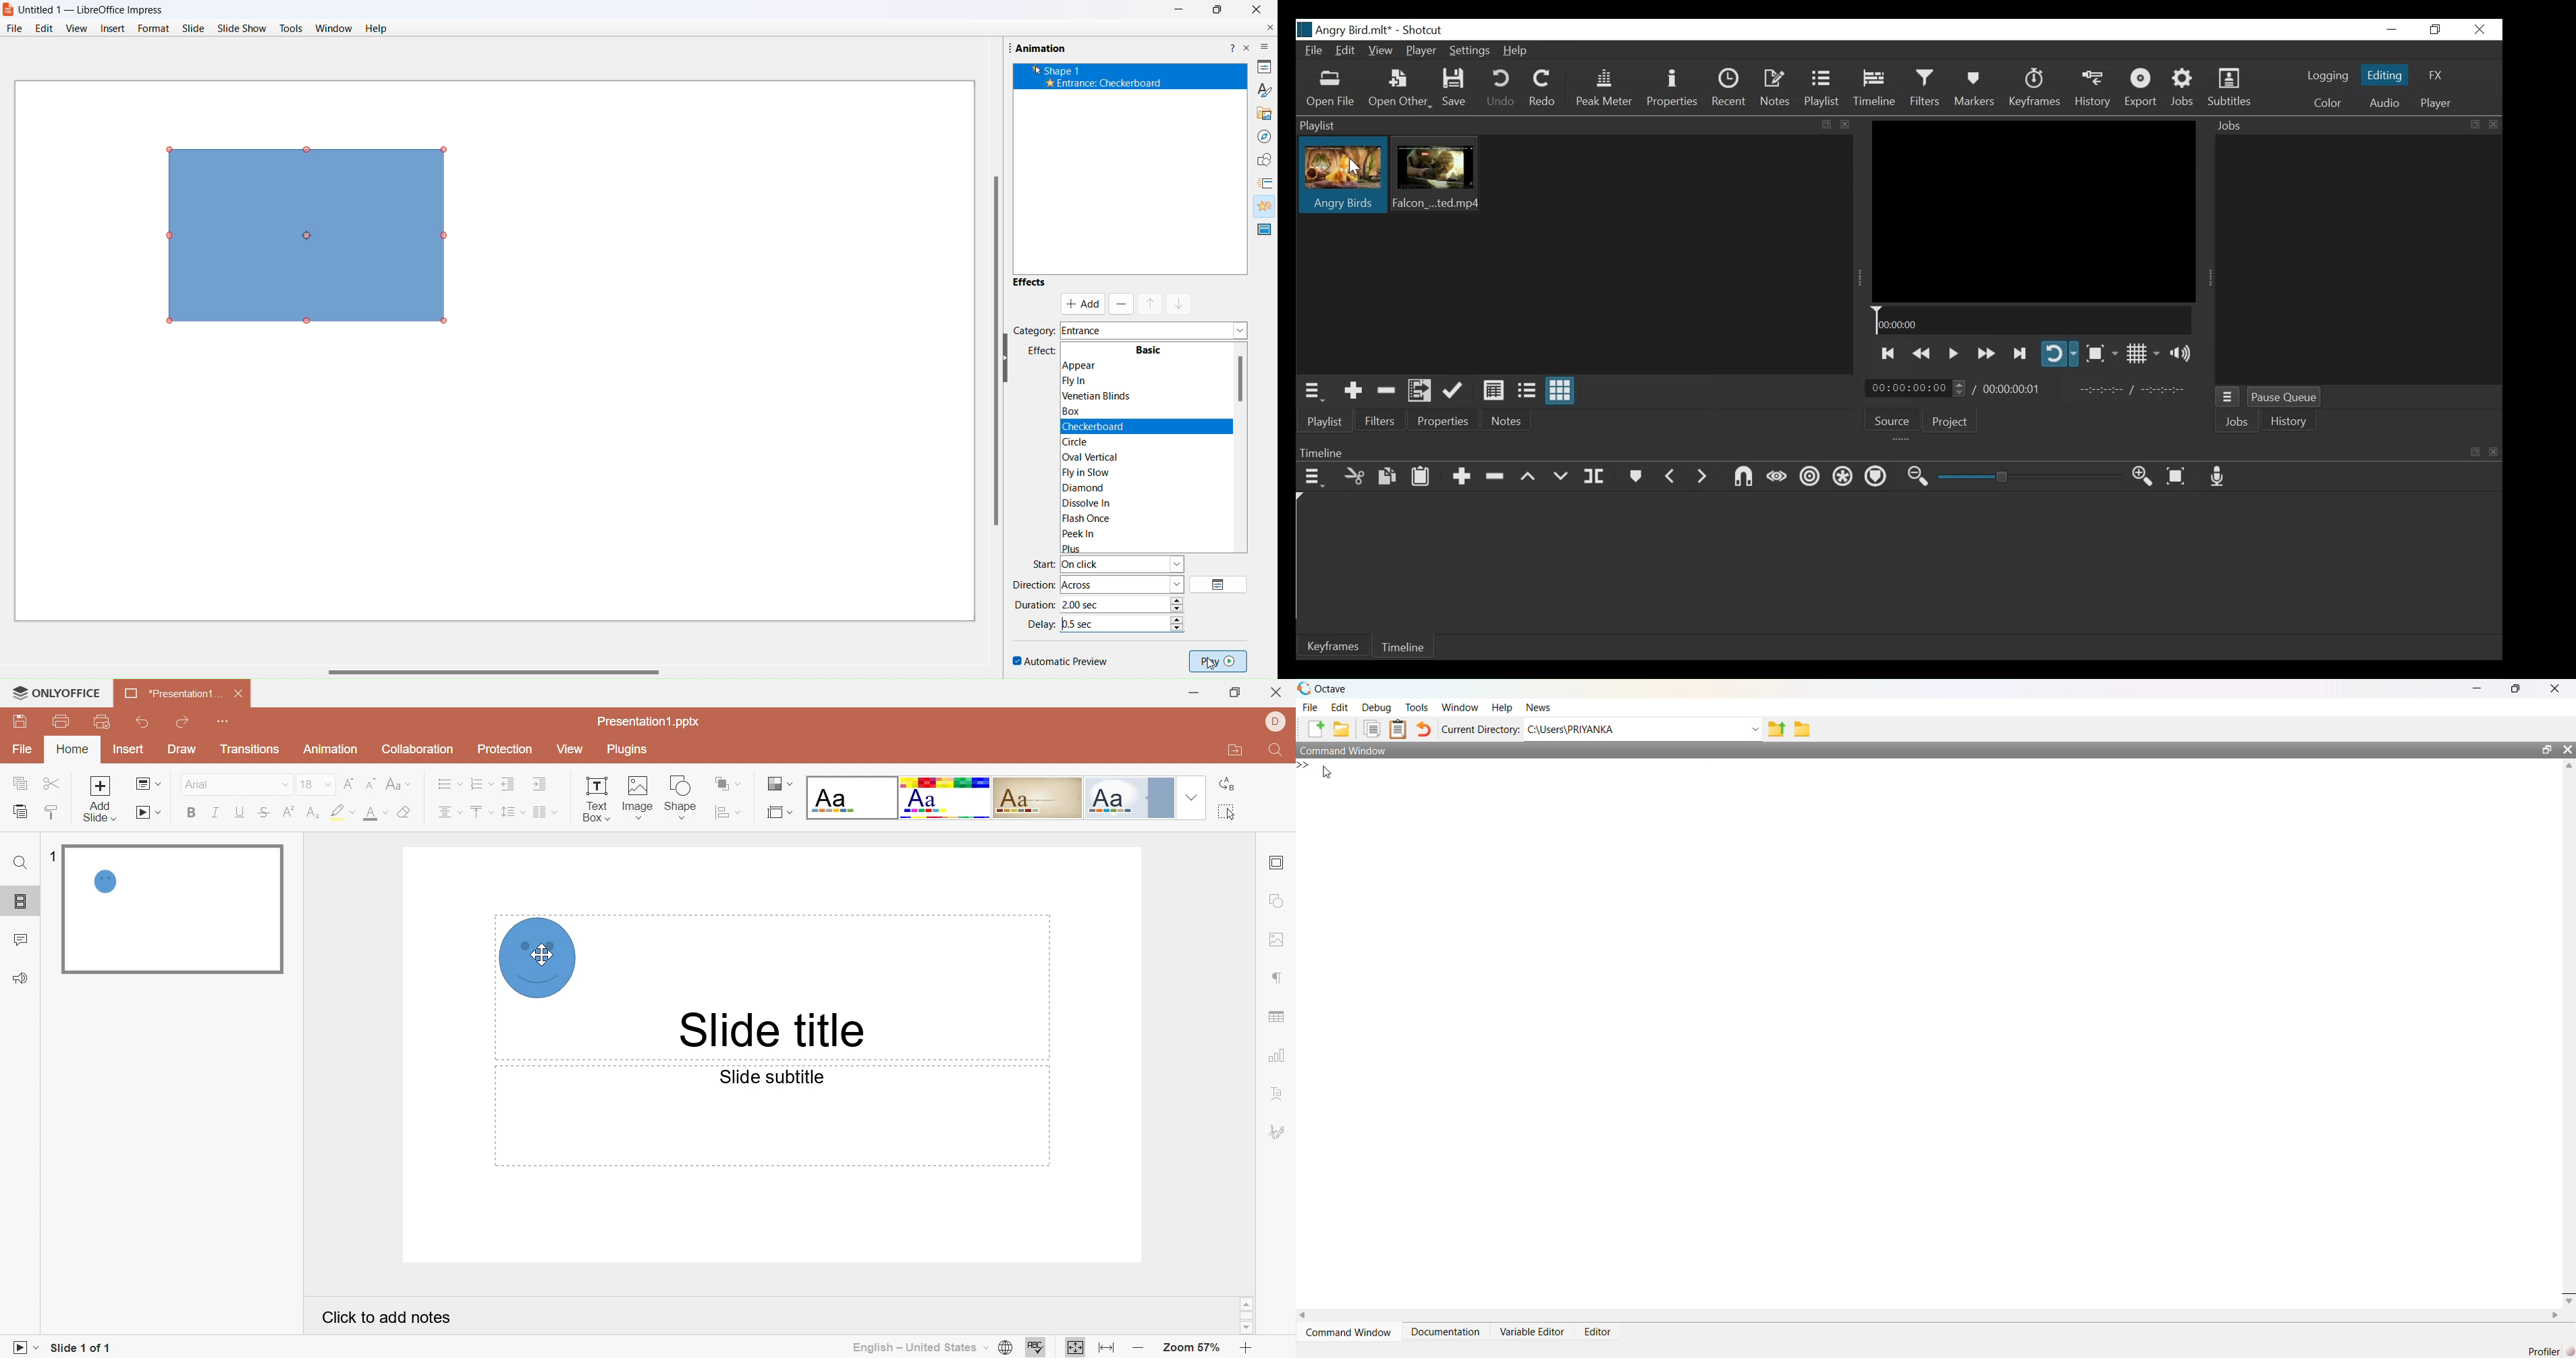 This screenshot has width=2576, height=1372. I want to click on Image, so click(638, 797).